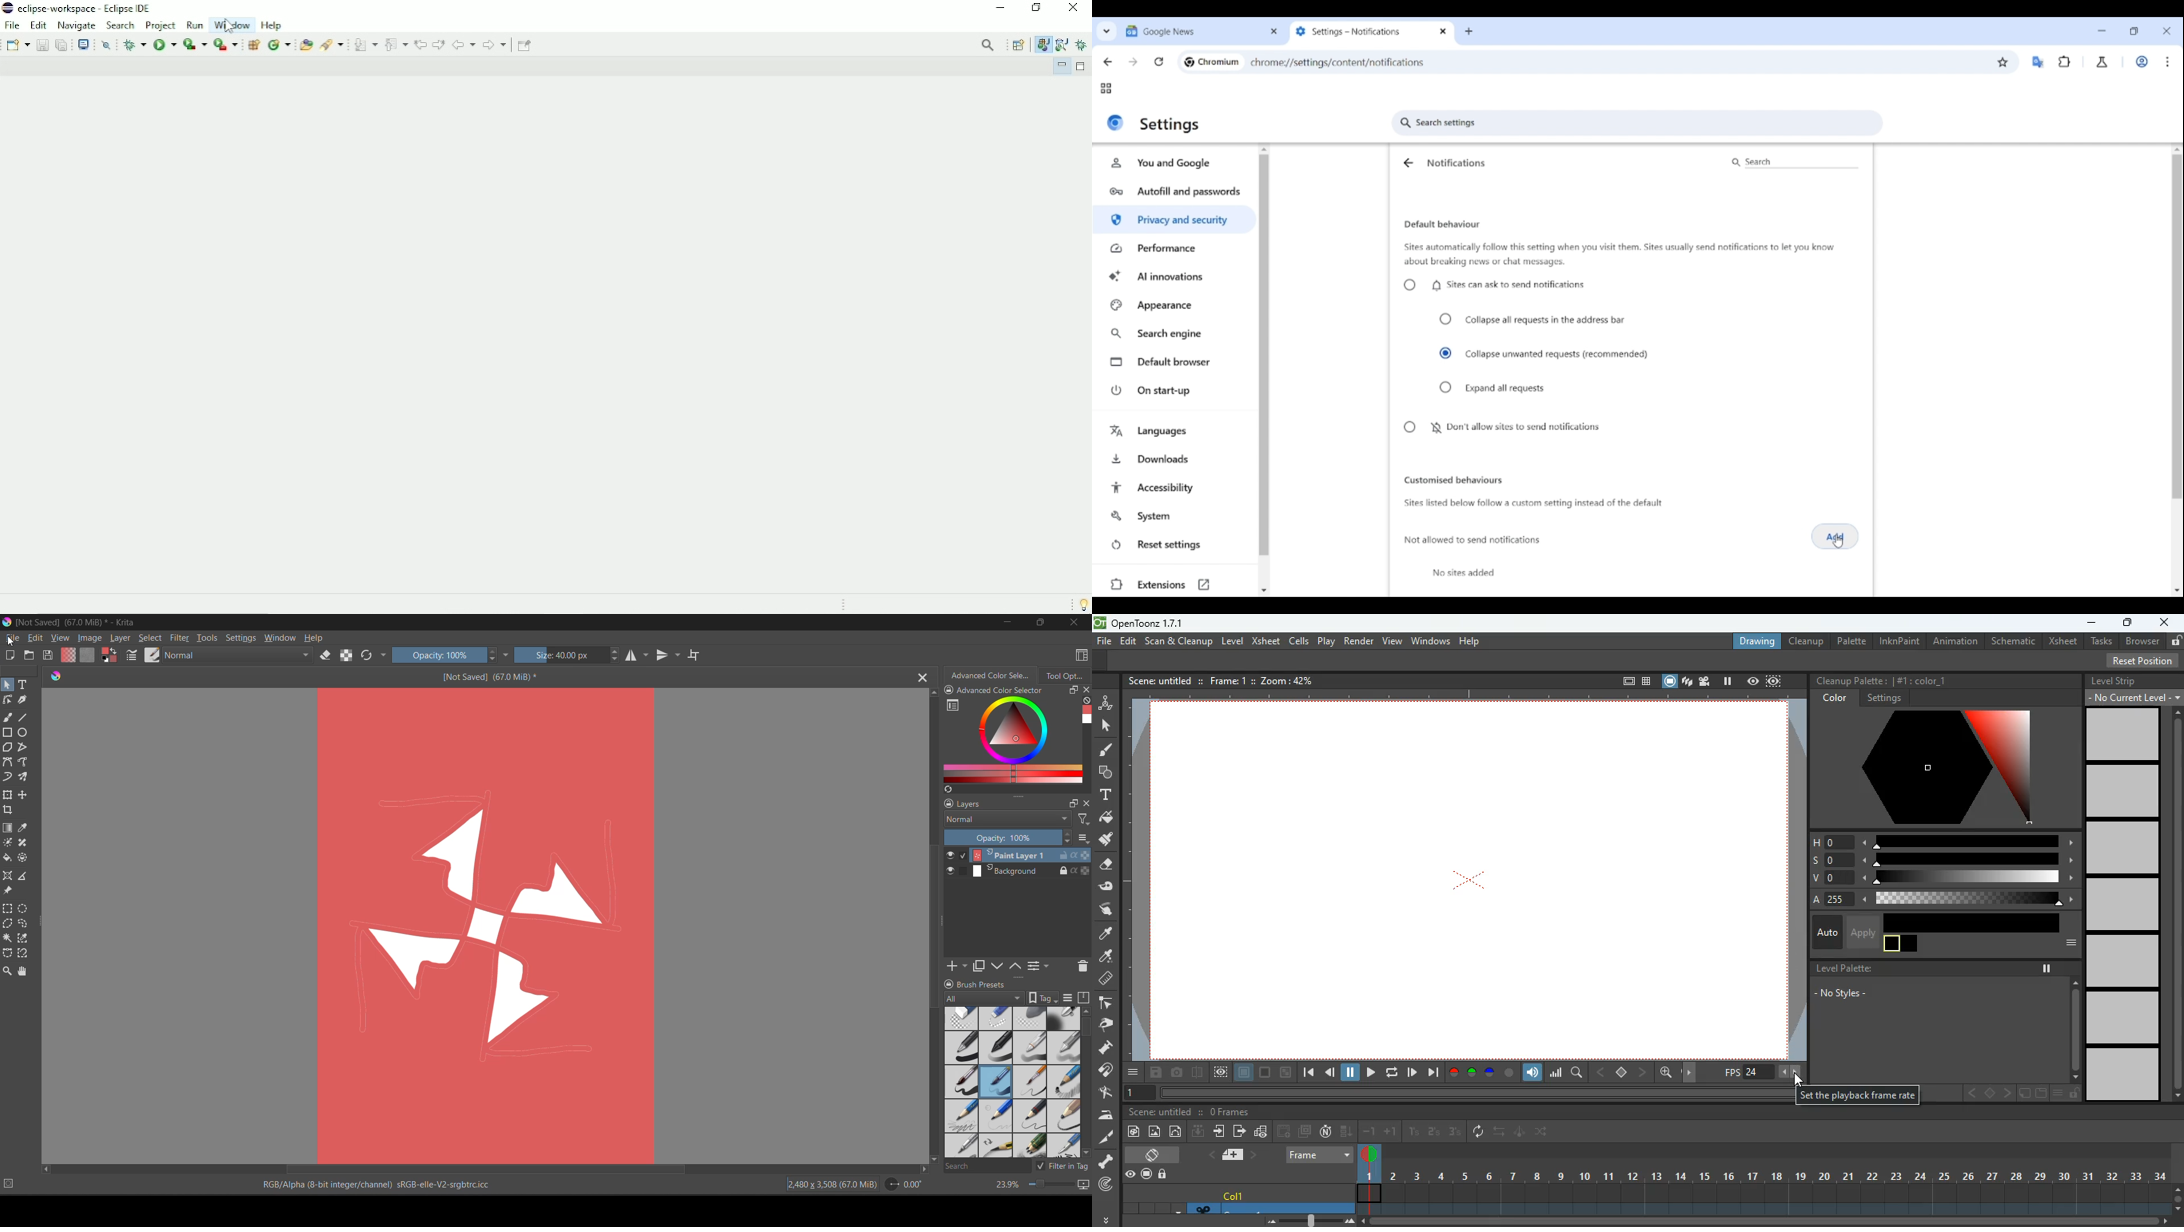  I want to click on tools, so click(24, 954).